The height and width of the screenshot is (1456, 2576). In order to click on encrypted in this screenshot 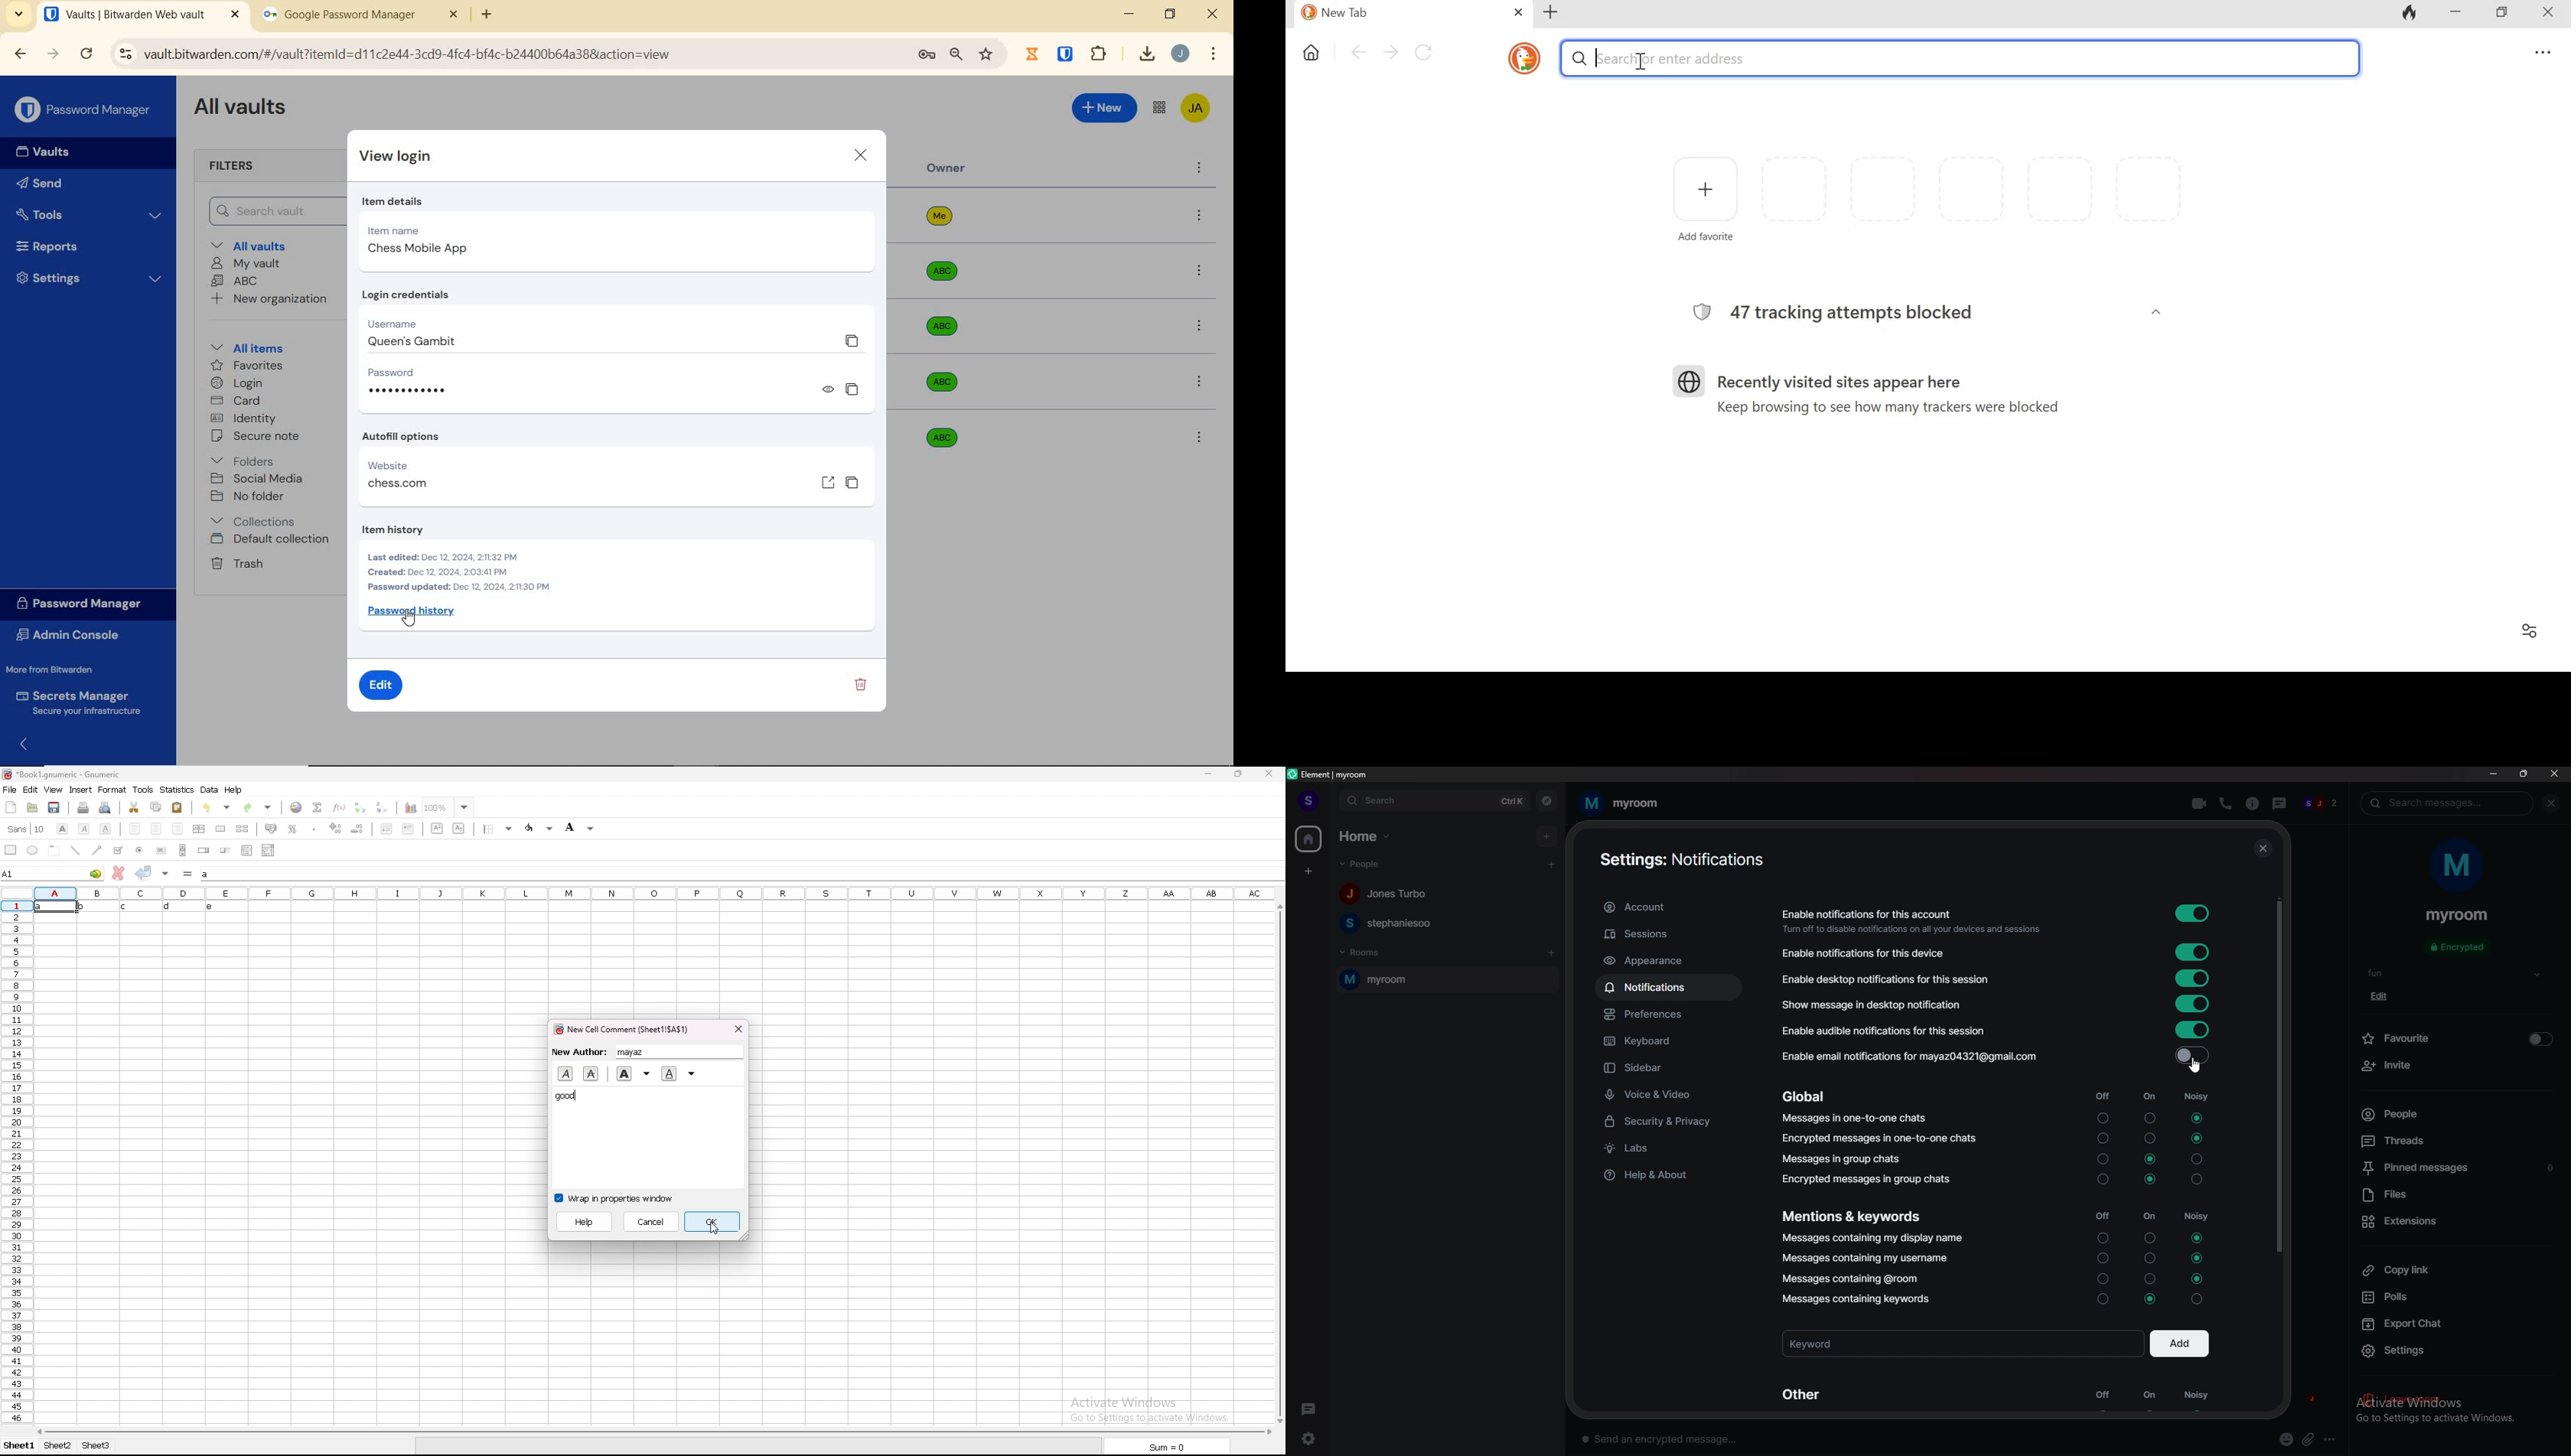, I will do `click(2460, 948)`.